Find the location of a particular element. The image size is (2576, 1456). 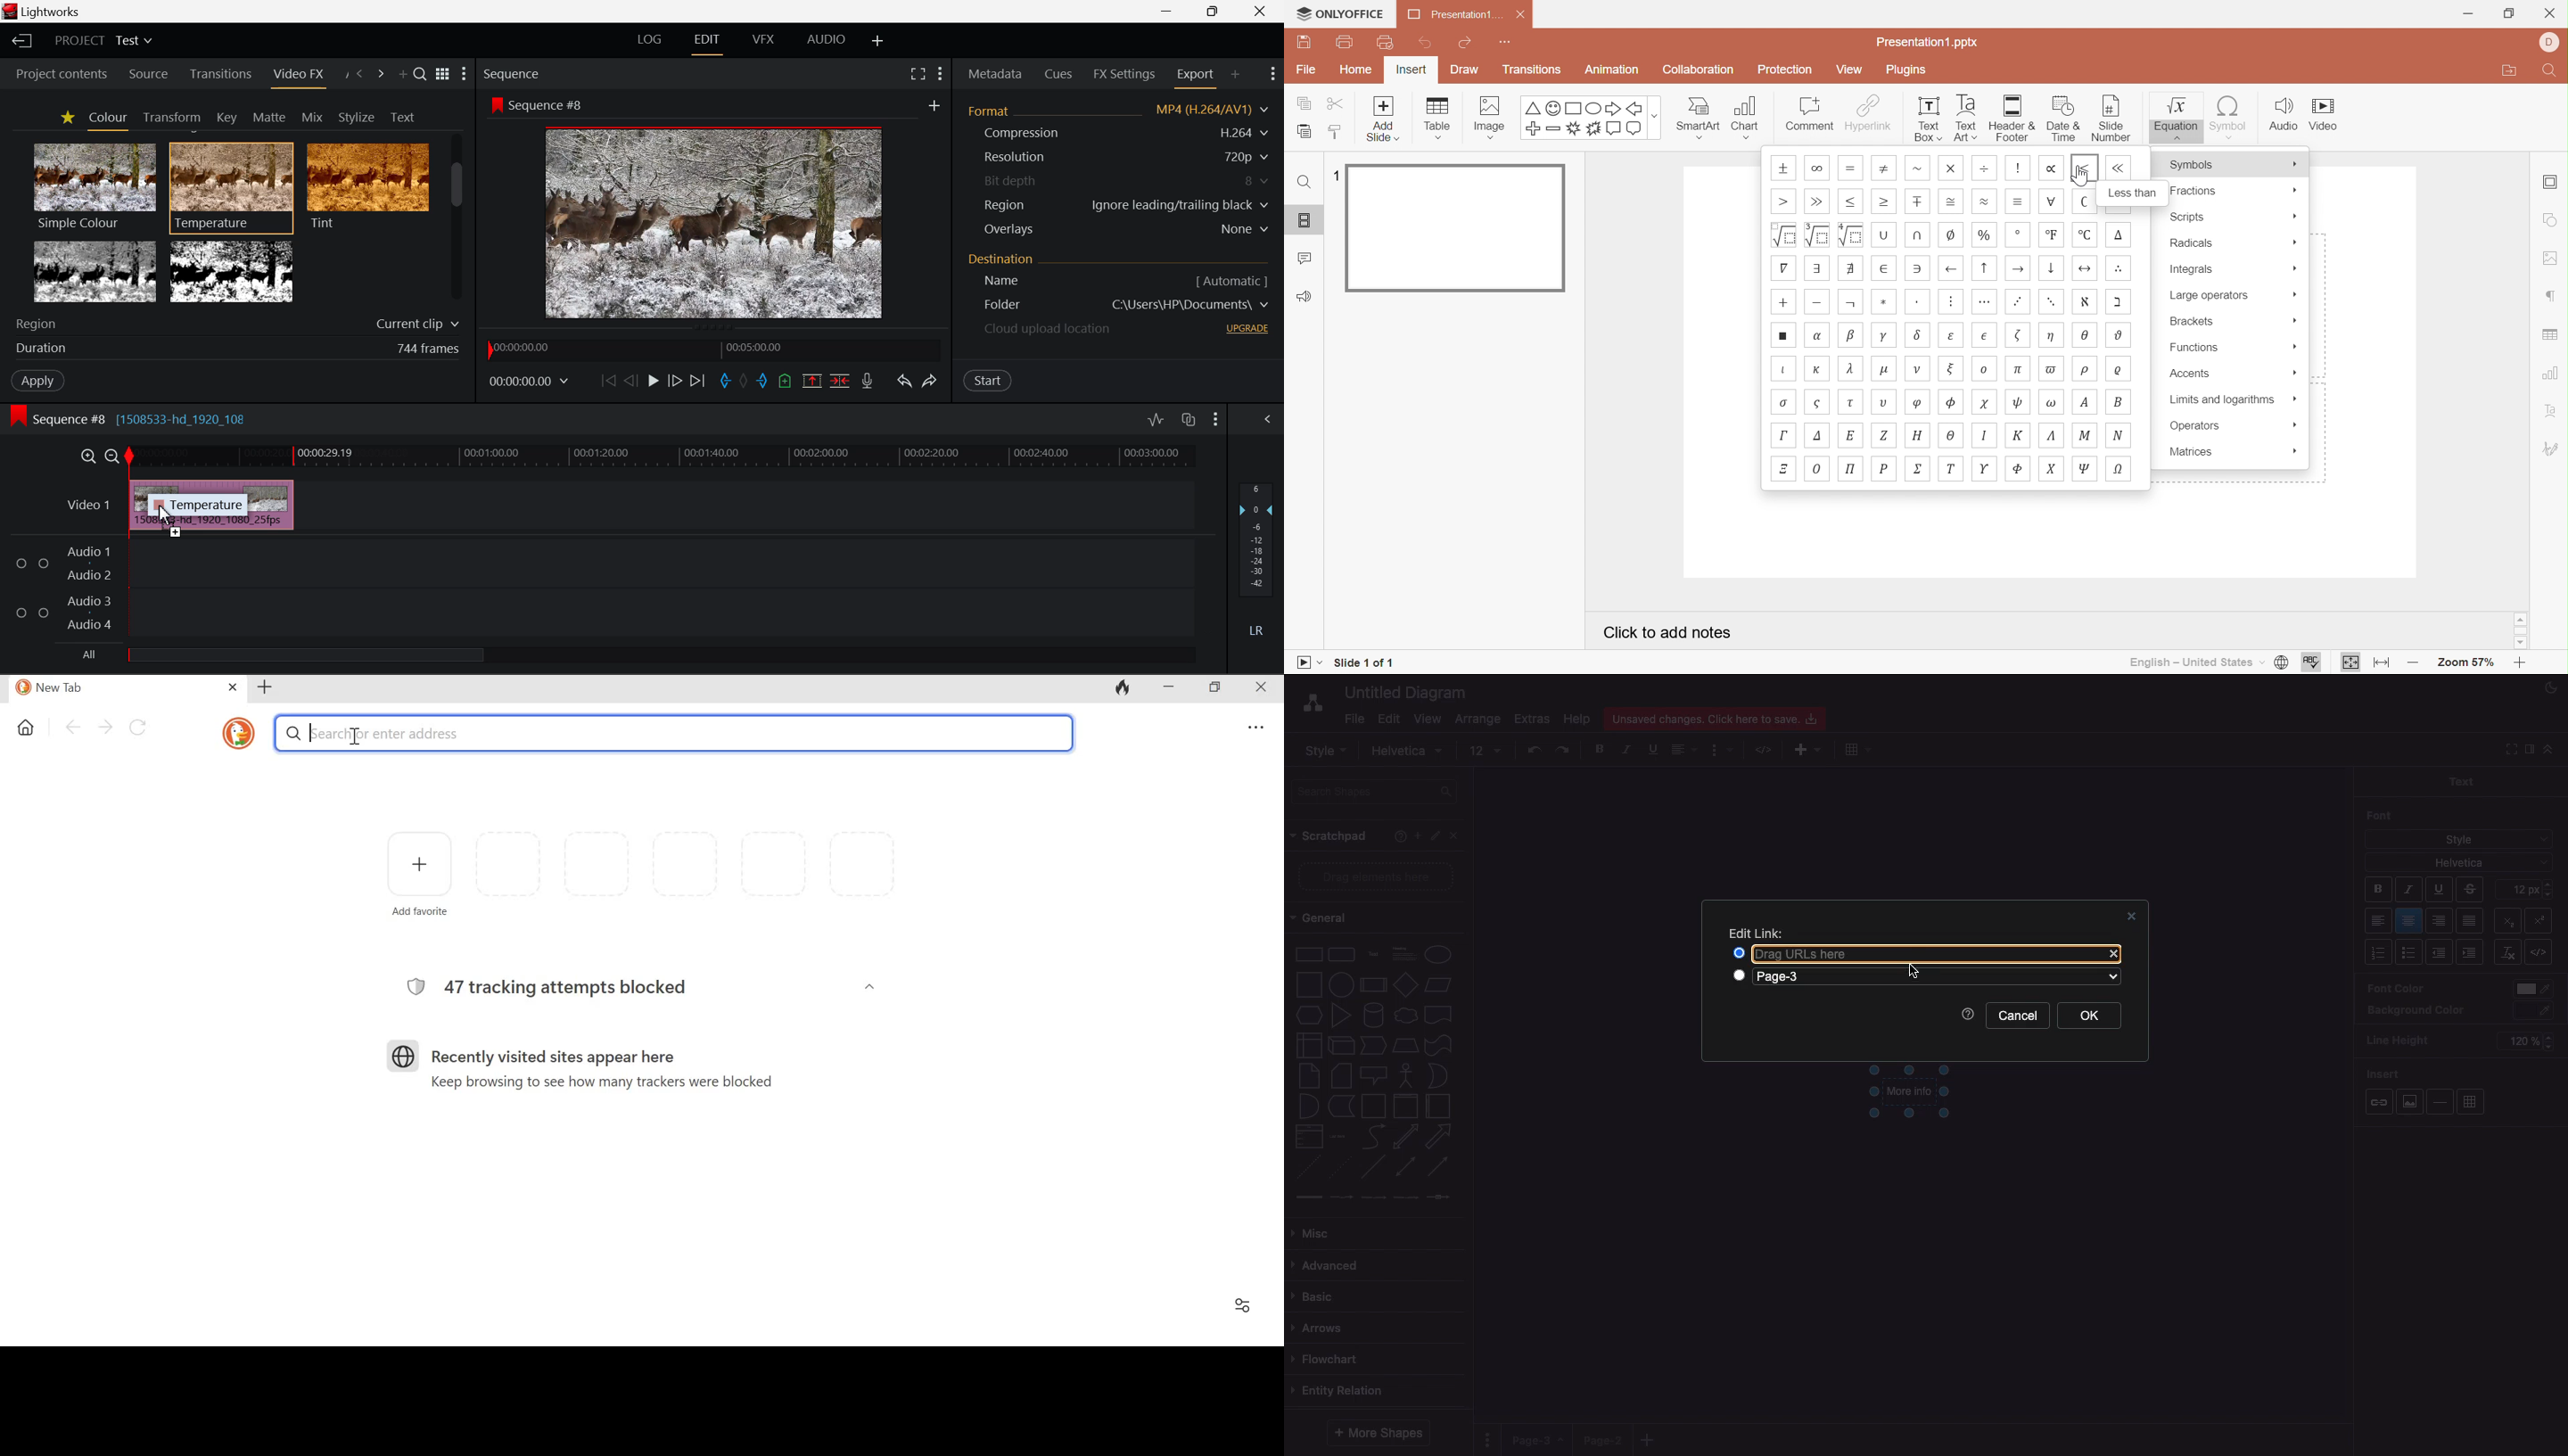

Audio 2 is located at coordinates (83, 574).